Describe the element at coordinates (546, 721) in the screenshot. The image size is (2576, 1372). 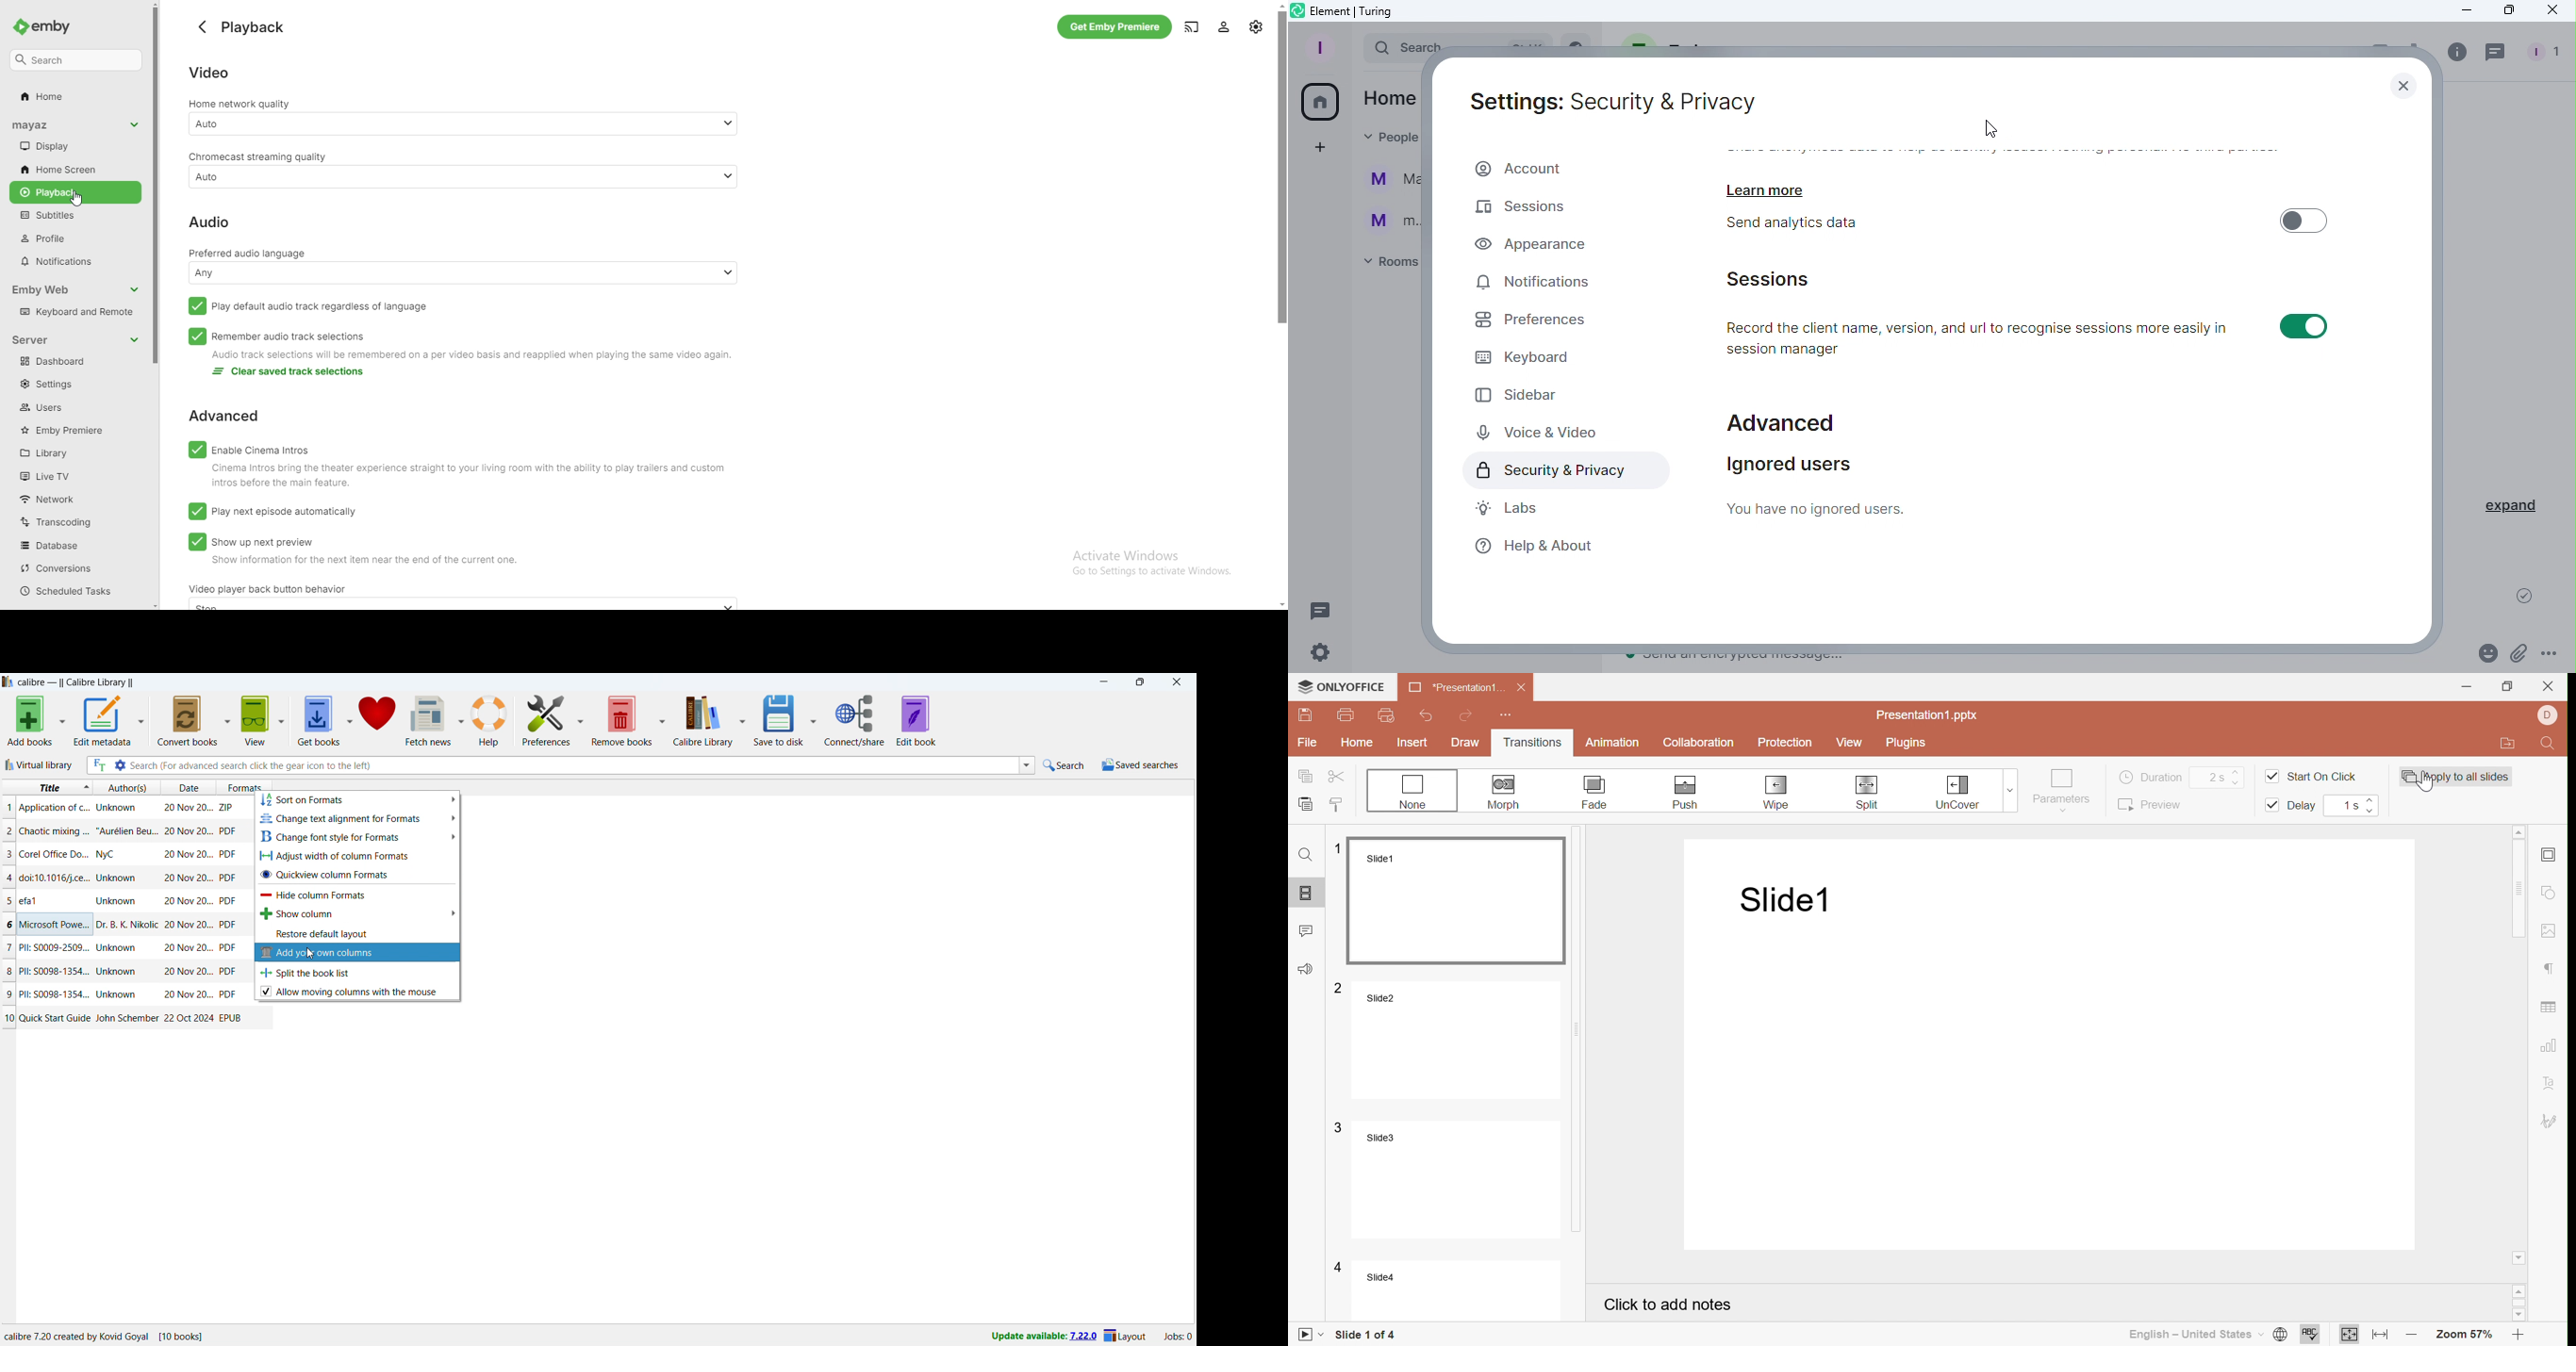
I see `preferences` at that location.